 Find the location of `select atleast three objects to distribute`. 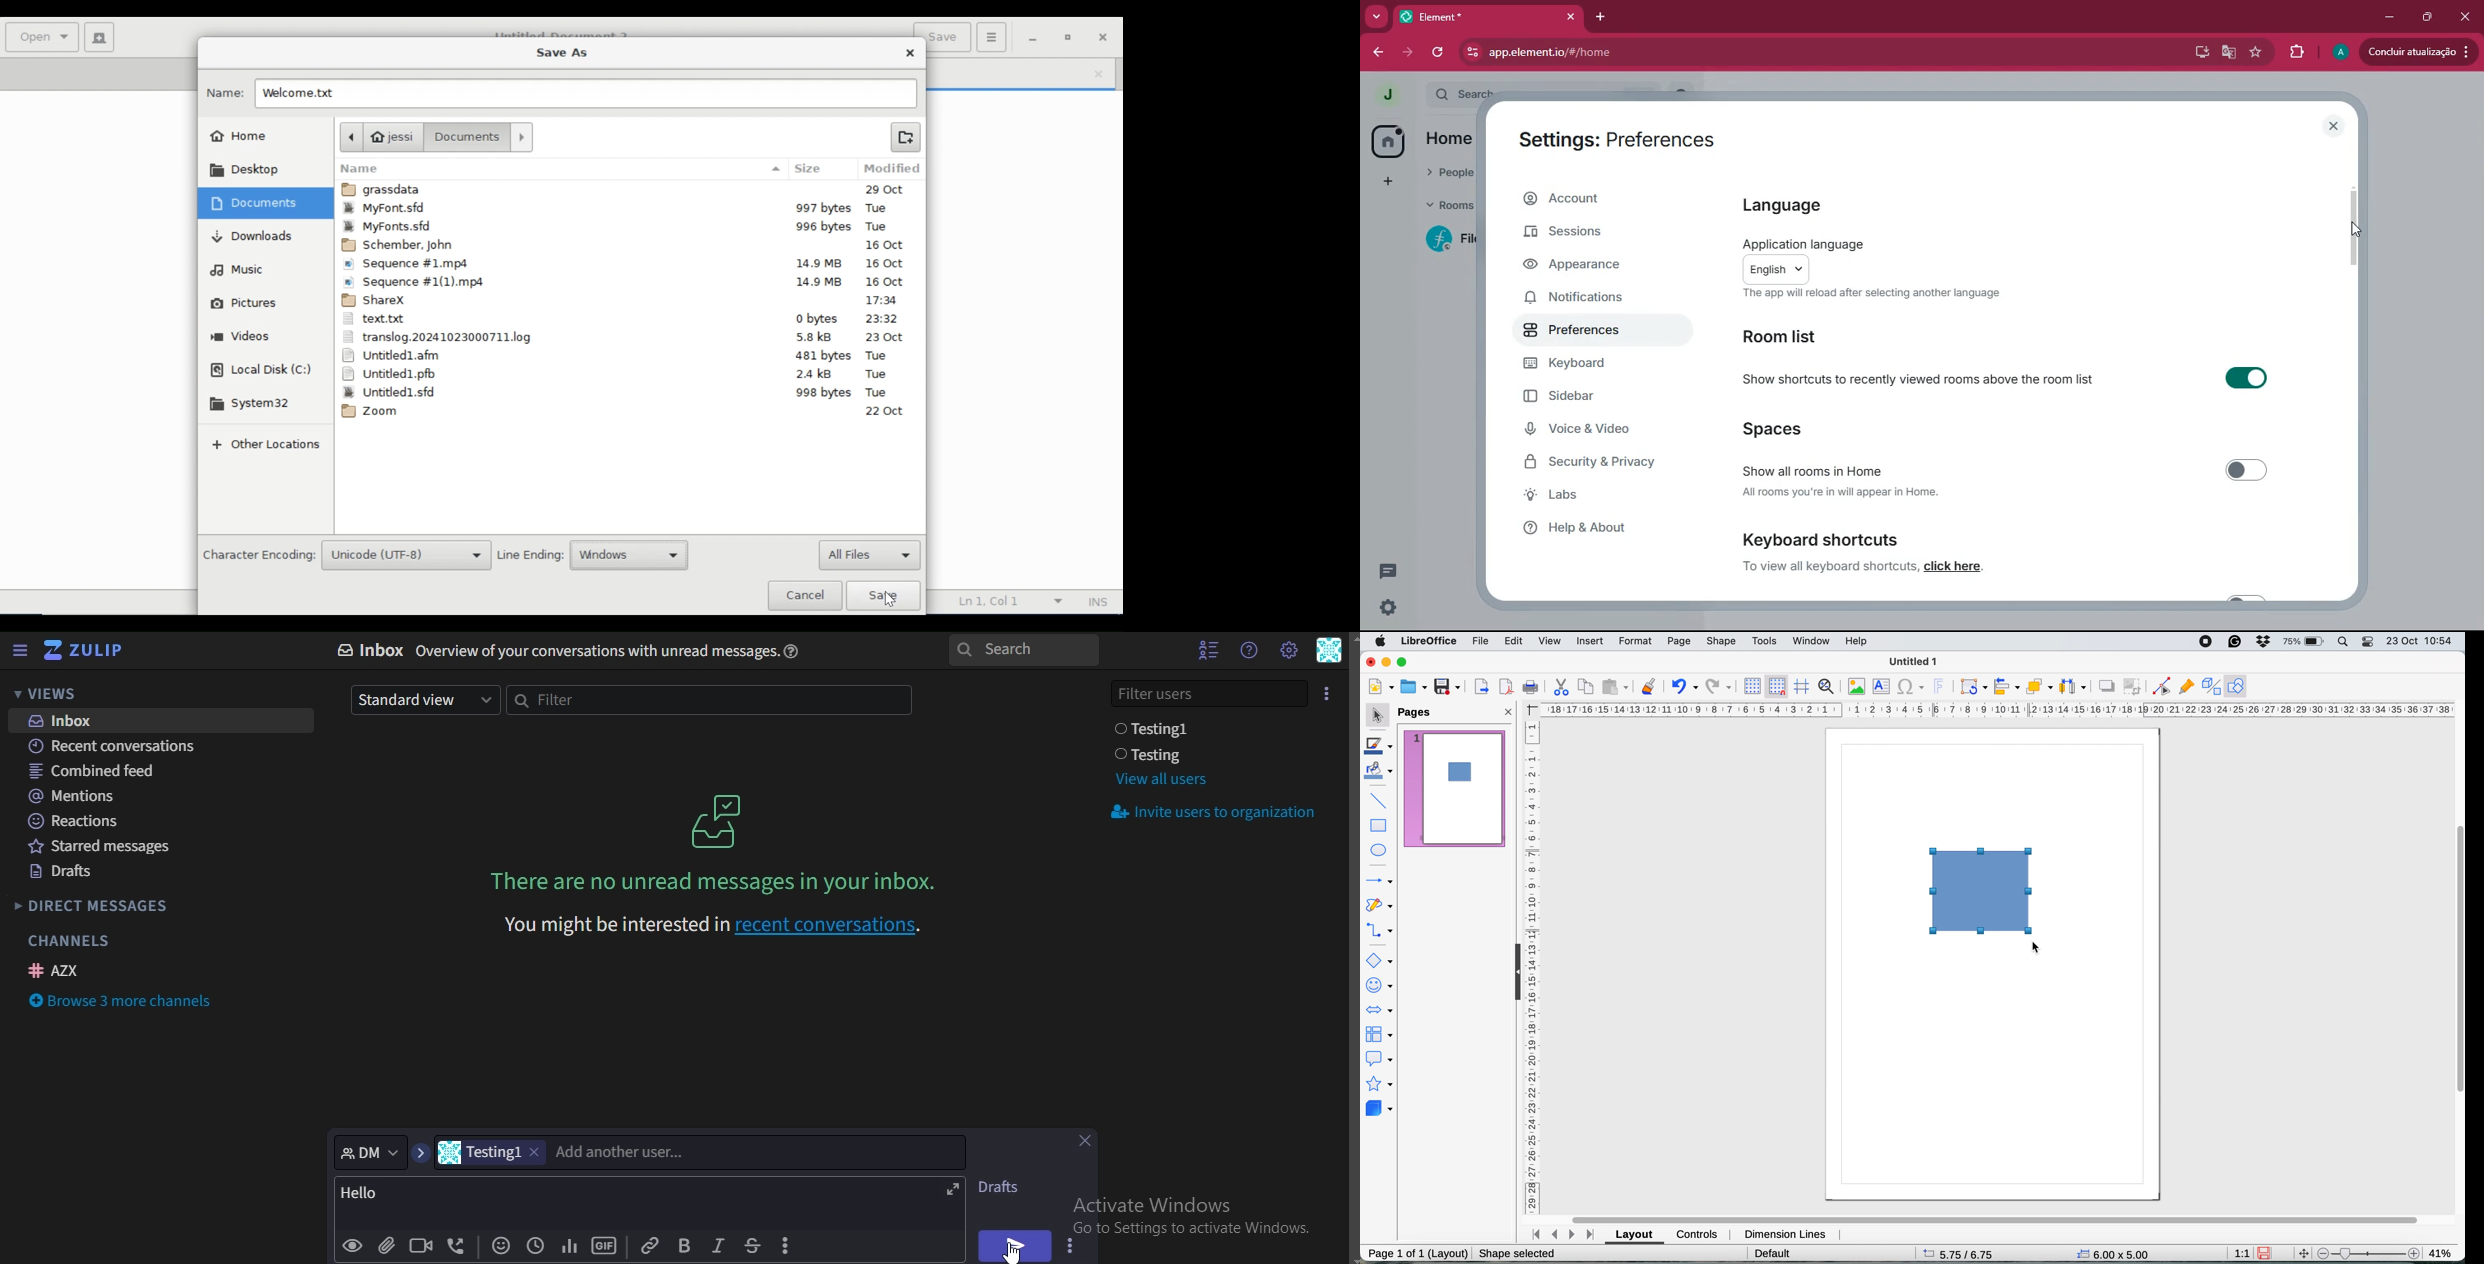

select atleast three objects to distribute is located at coordinates (2076, 686).